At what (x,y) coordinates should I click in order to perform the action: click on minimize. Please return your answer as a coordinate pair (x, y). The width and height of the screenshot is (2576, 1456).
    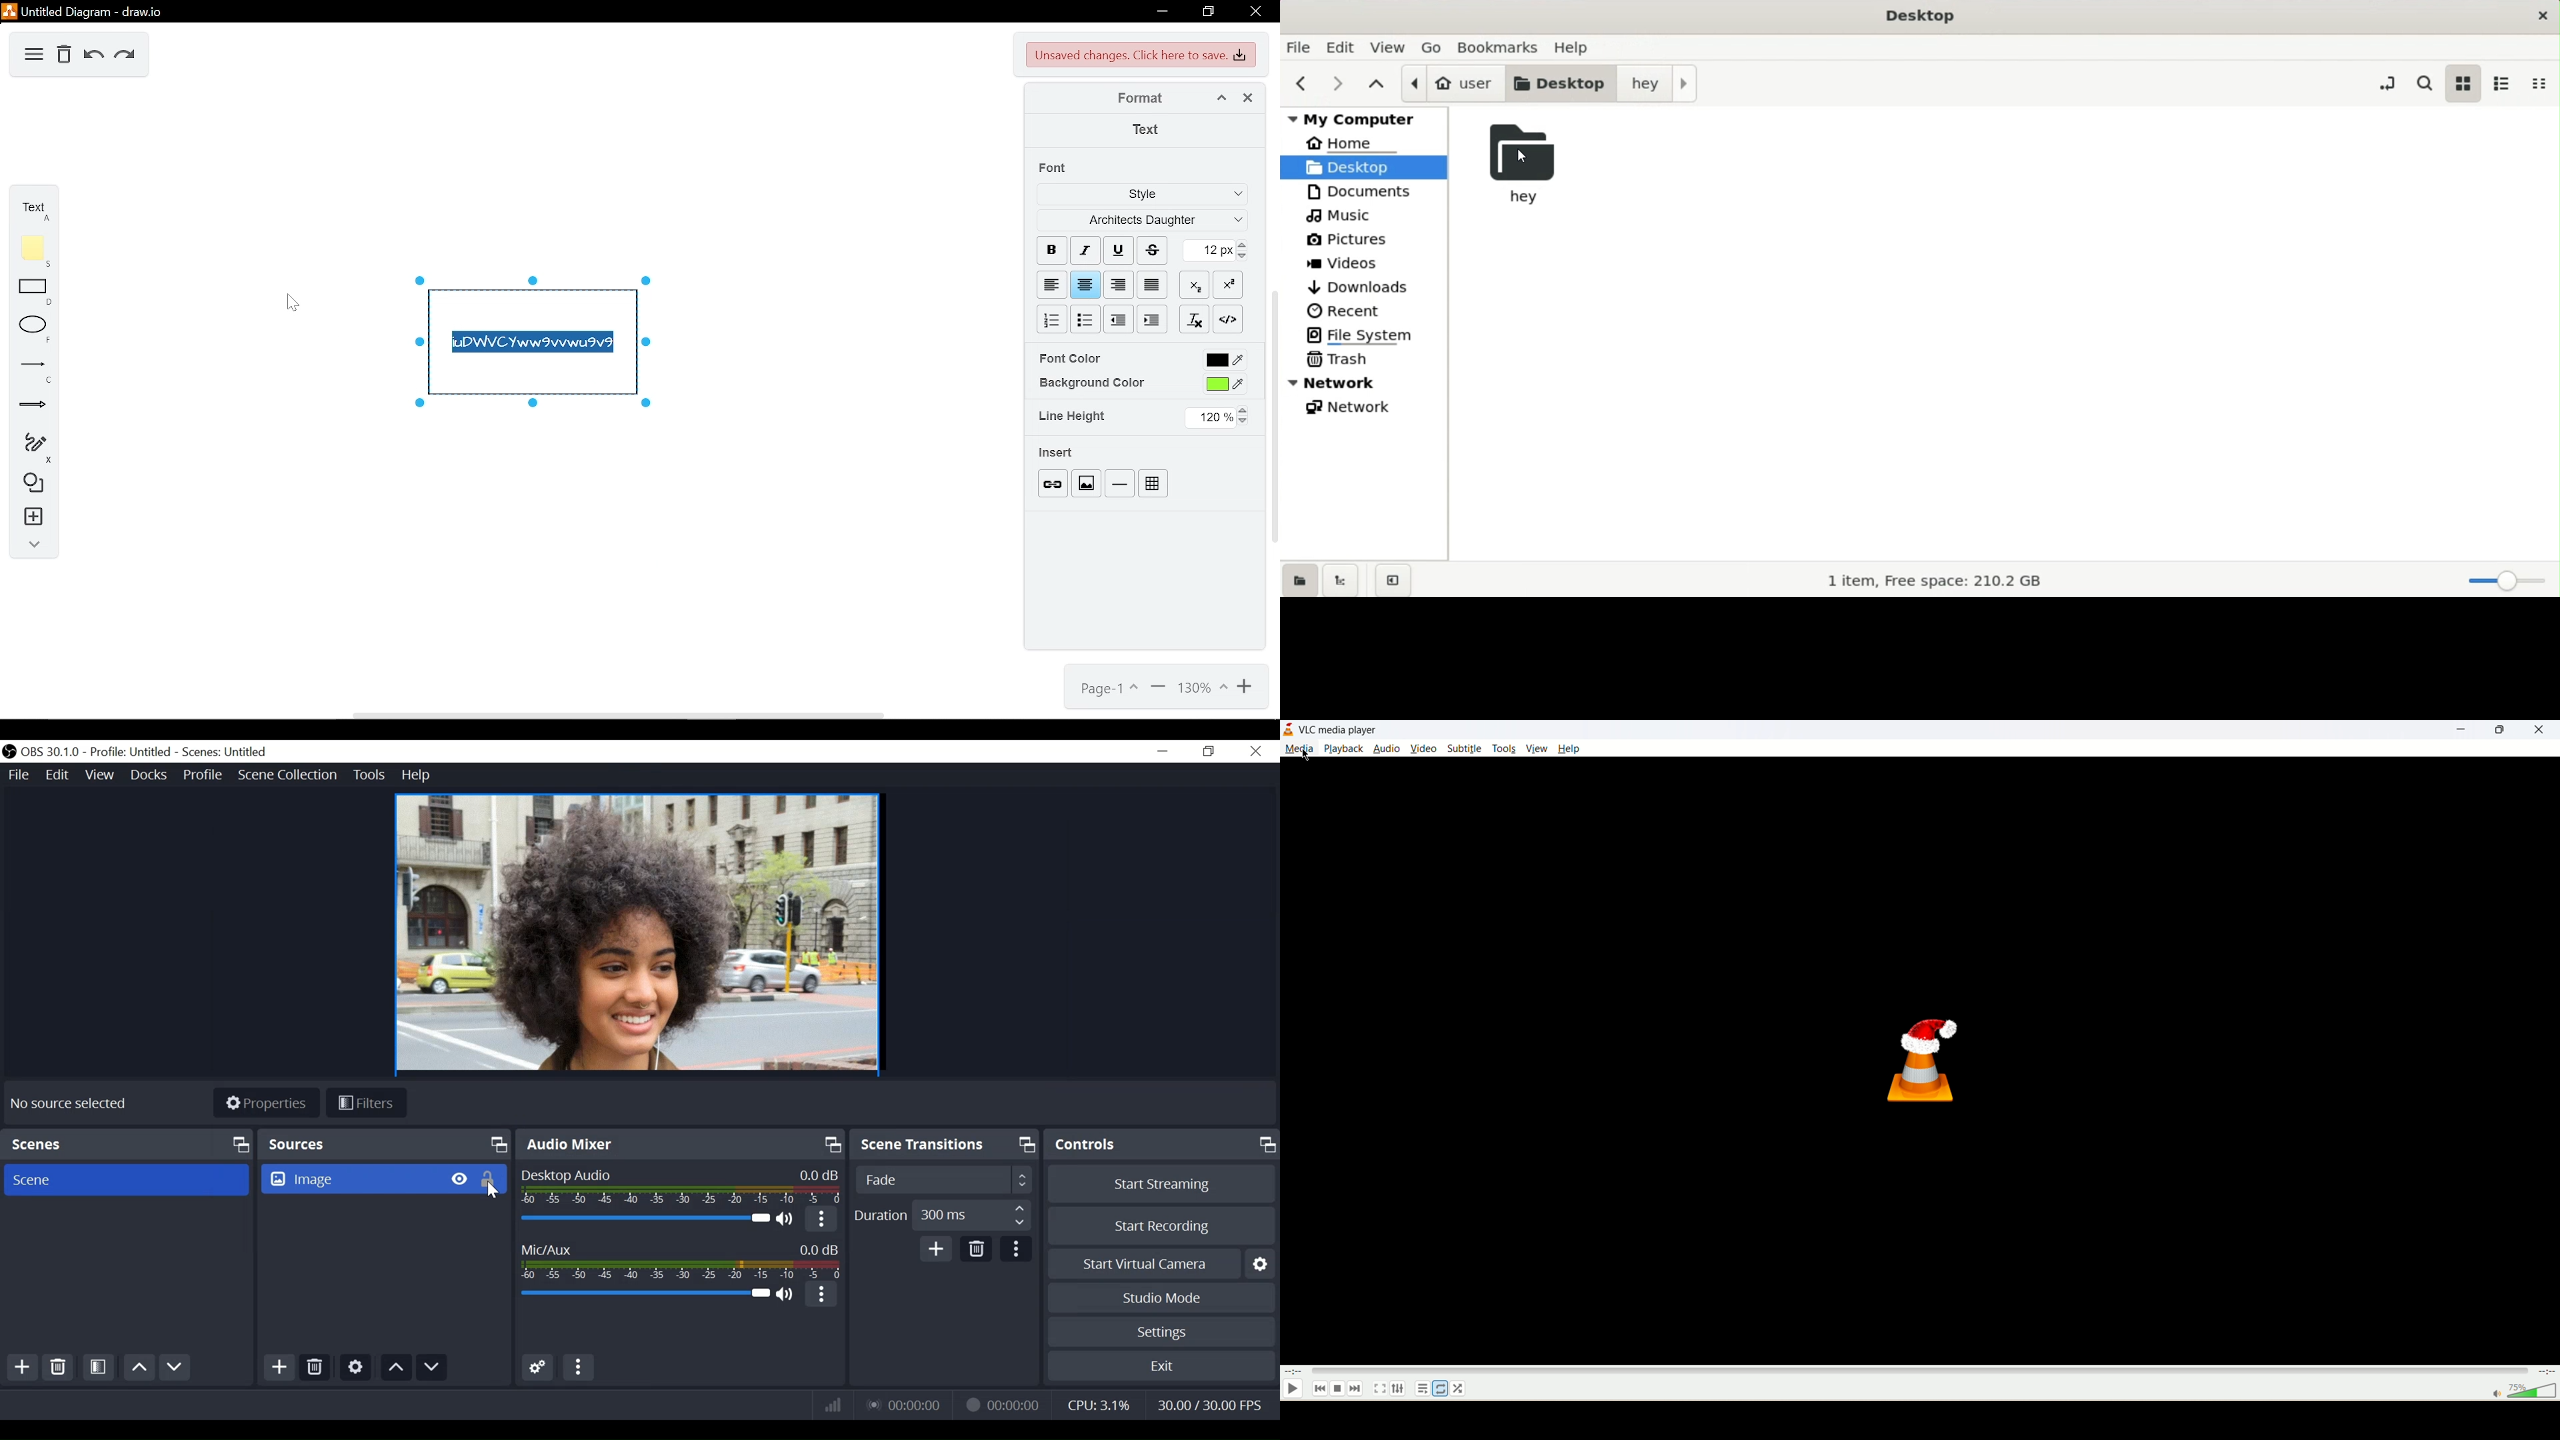
    Looking at the image, I should click on (1162, 13).